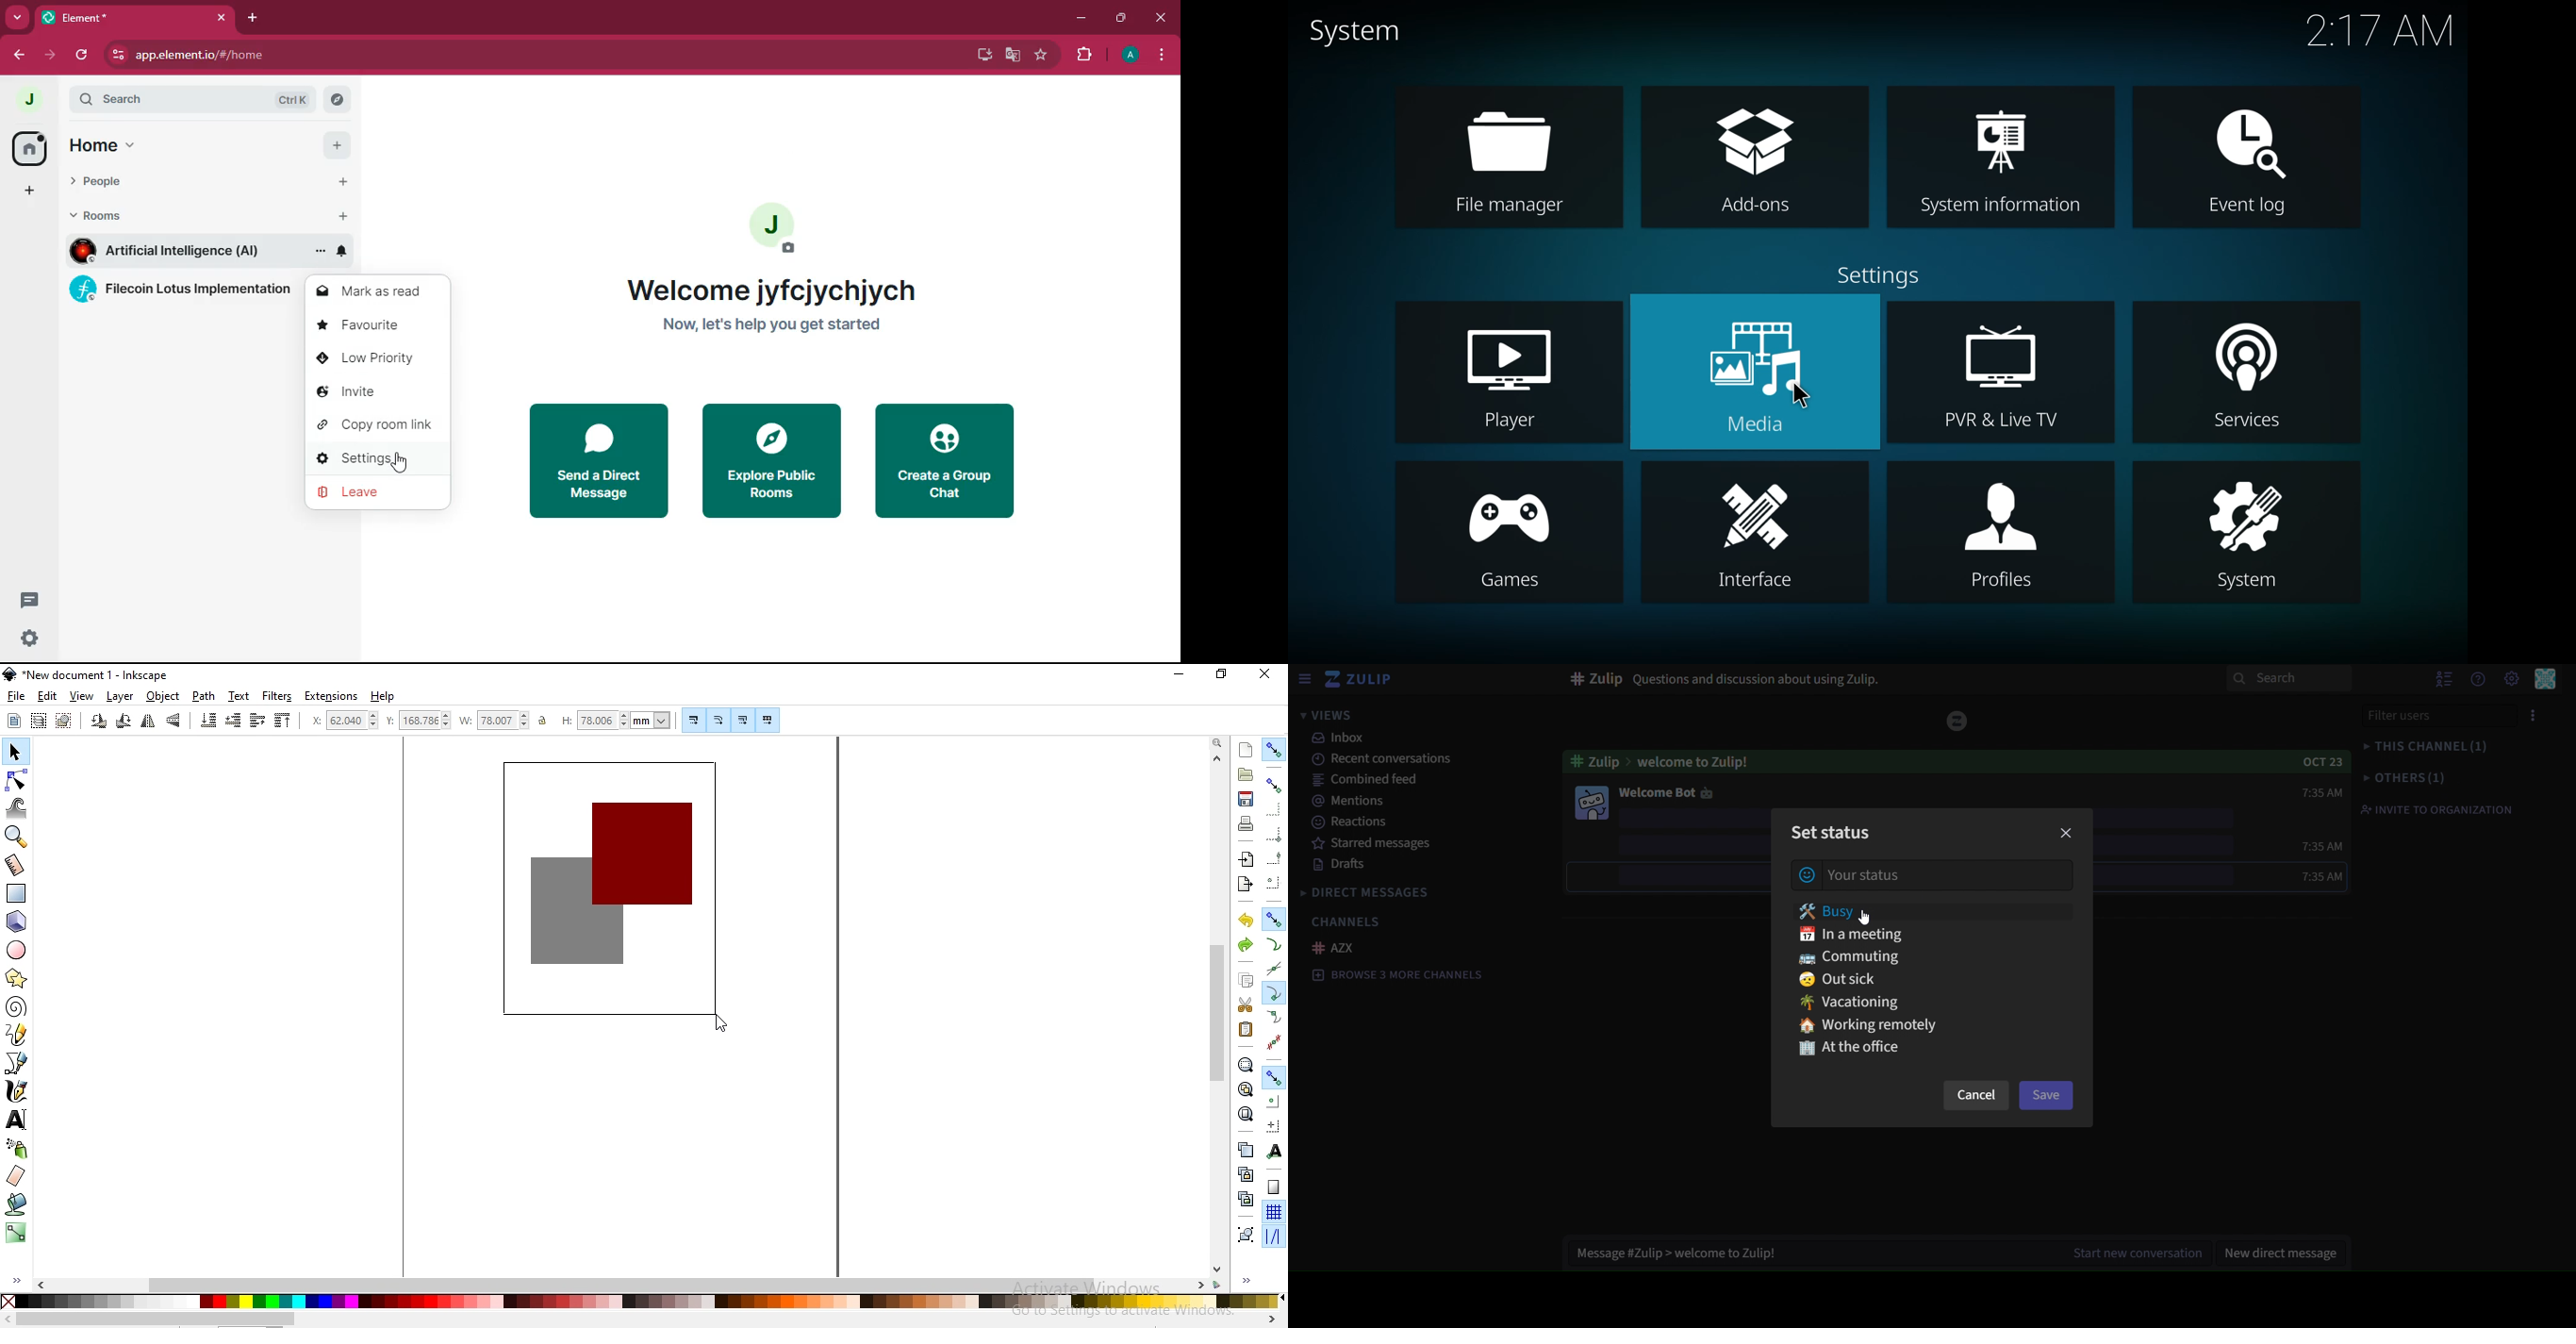 The width and height of the screenshot is (2576, 1344). What do you see at coordinates (2446, 678) in the screenshot?
I see `show user list` at bounding box center [2446, 678].